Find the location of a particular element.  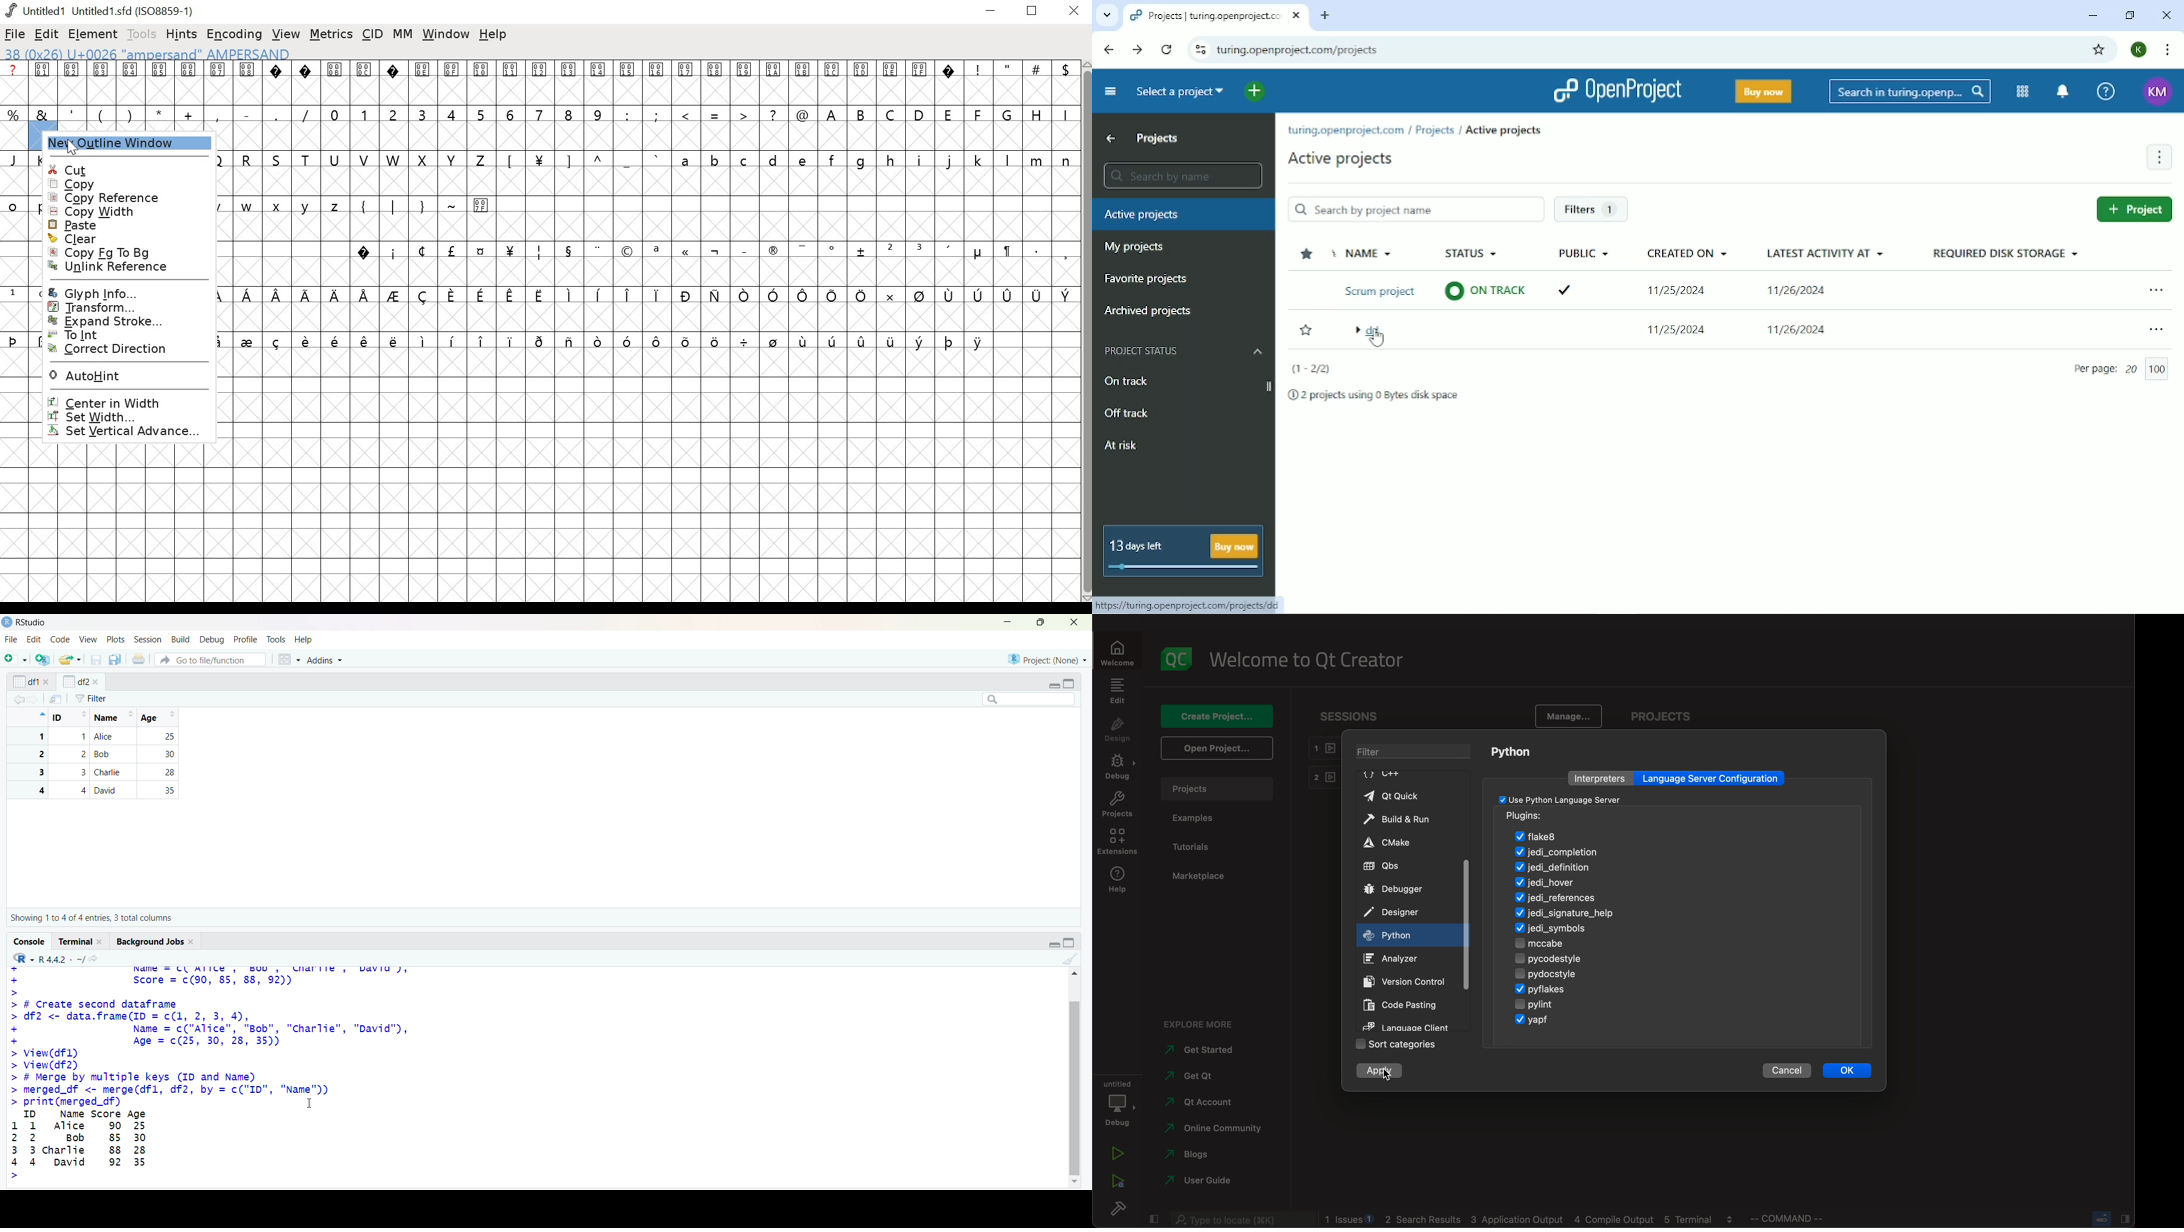

Addins  is located at coordinates (324, 660).